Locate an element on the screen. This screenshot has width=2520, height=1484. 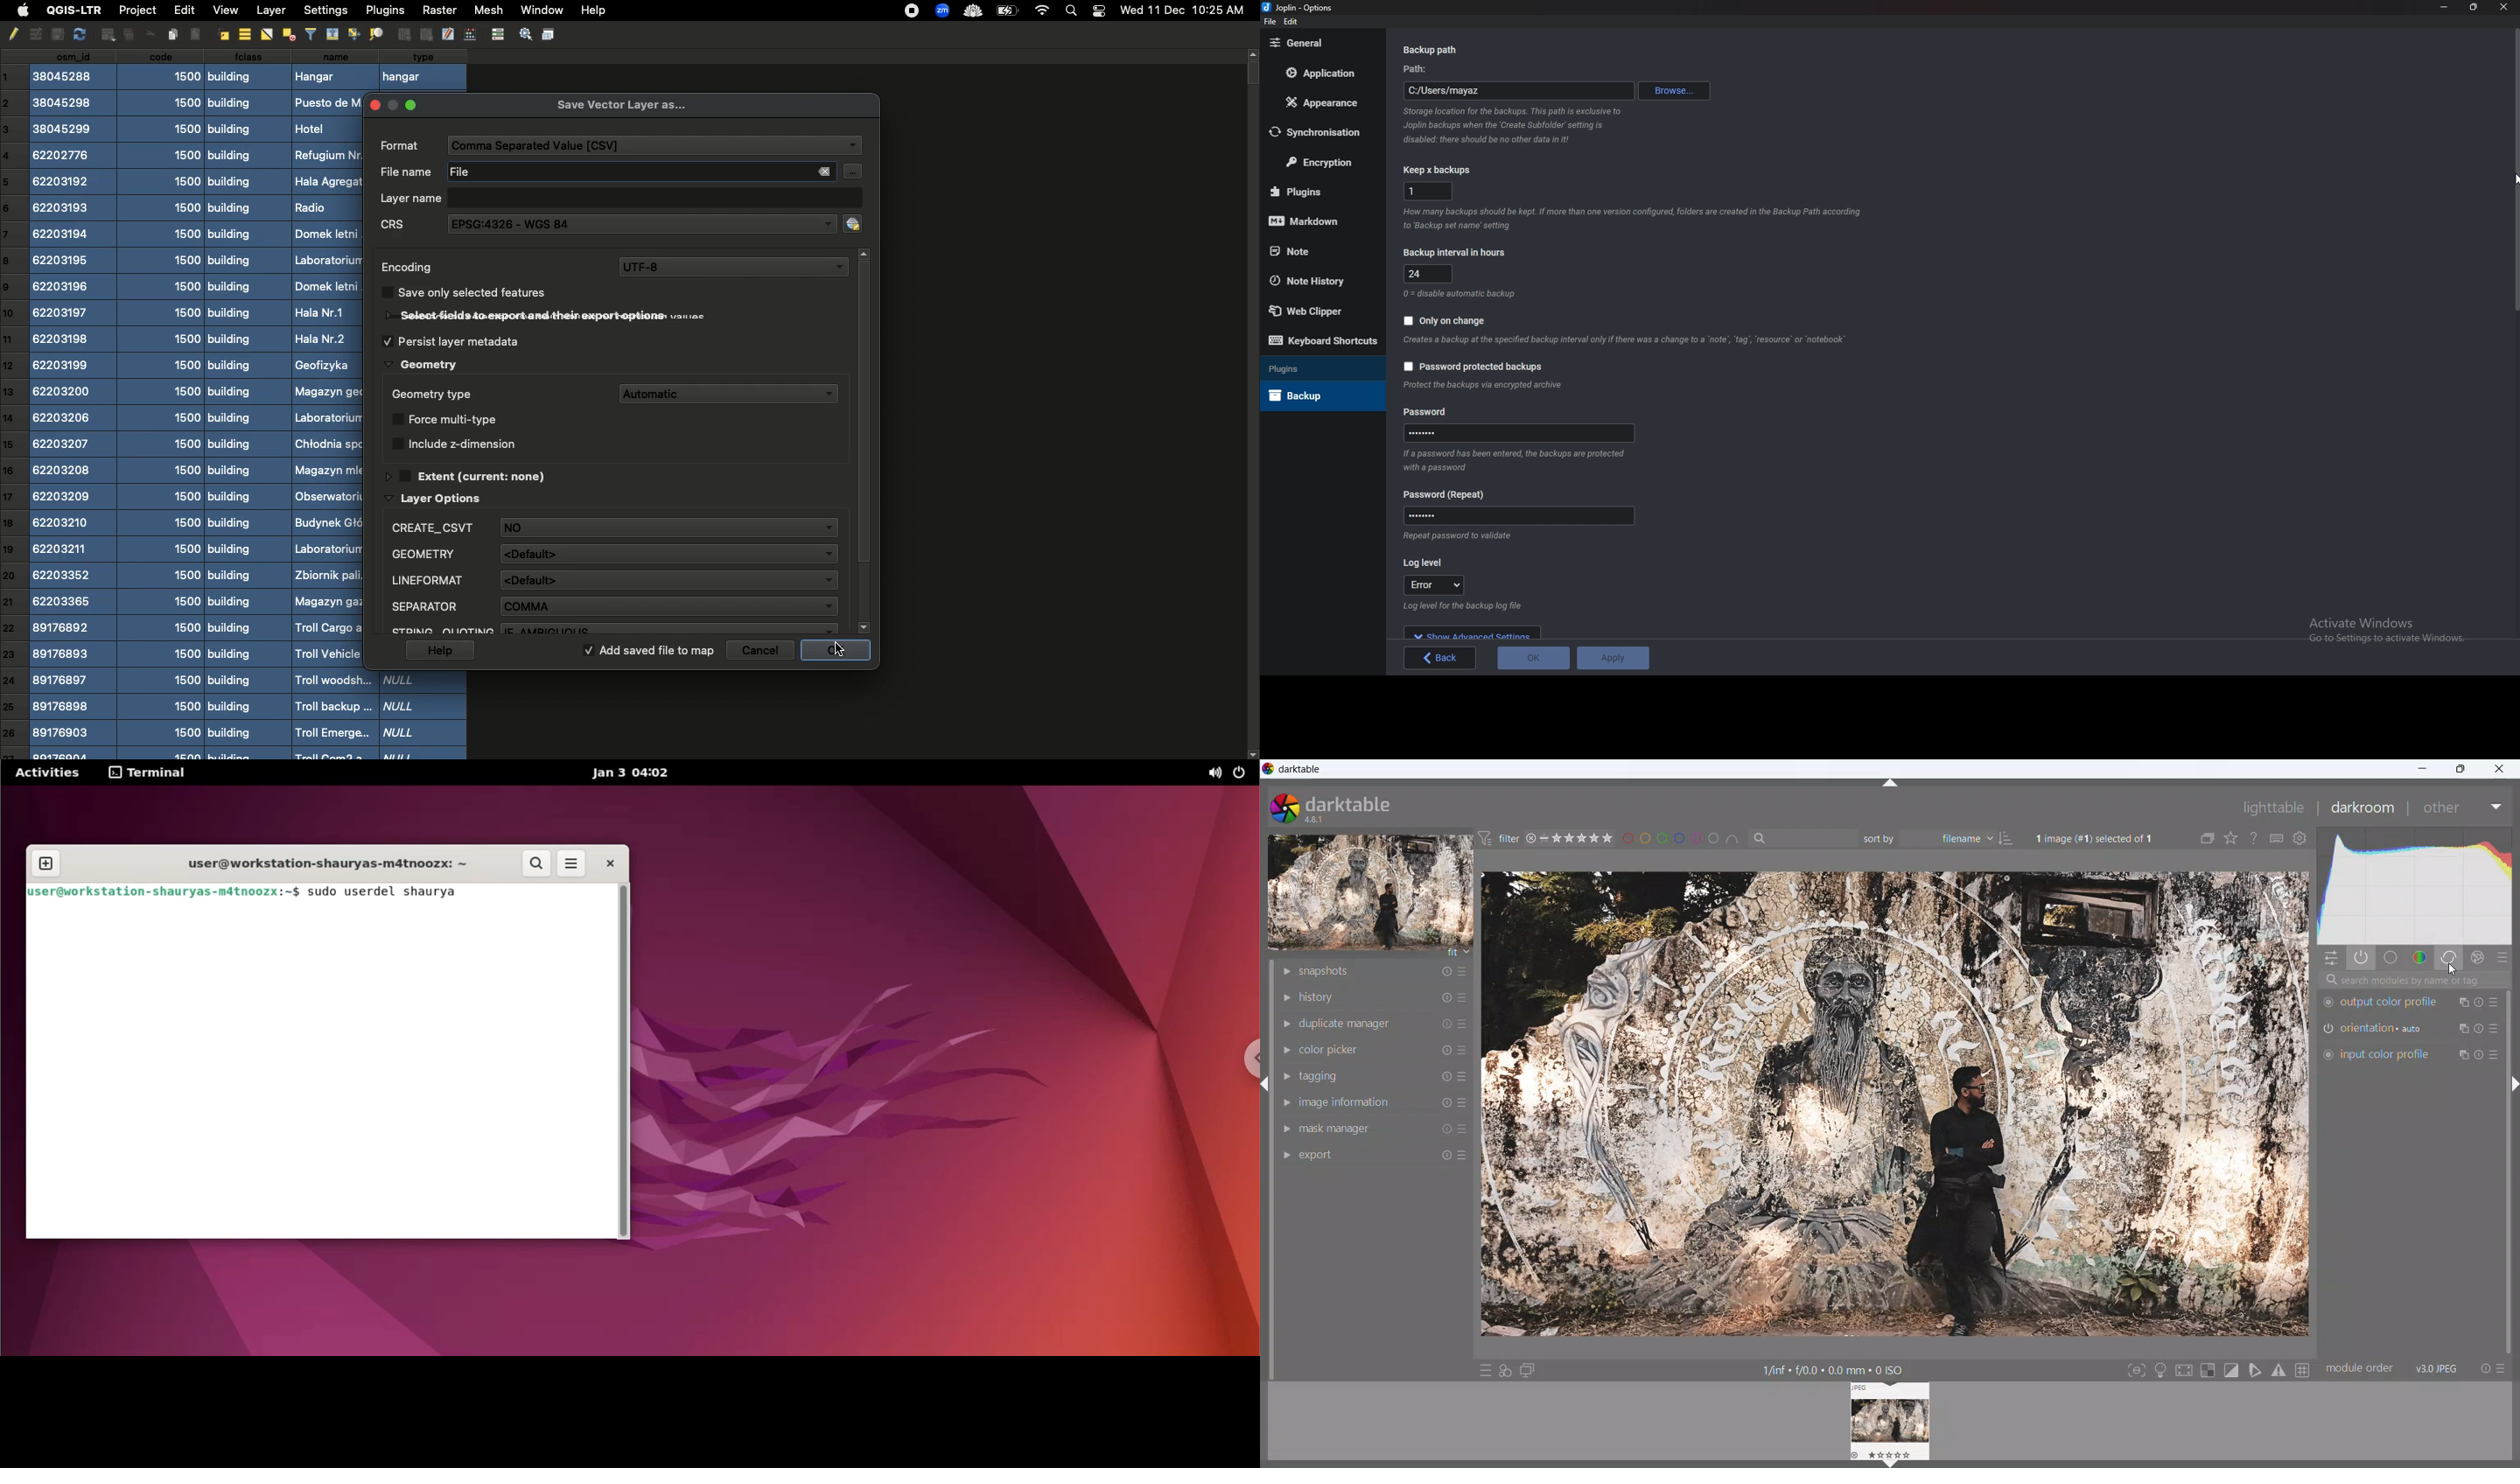
more options is located at coordinates (1464, 996).